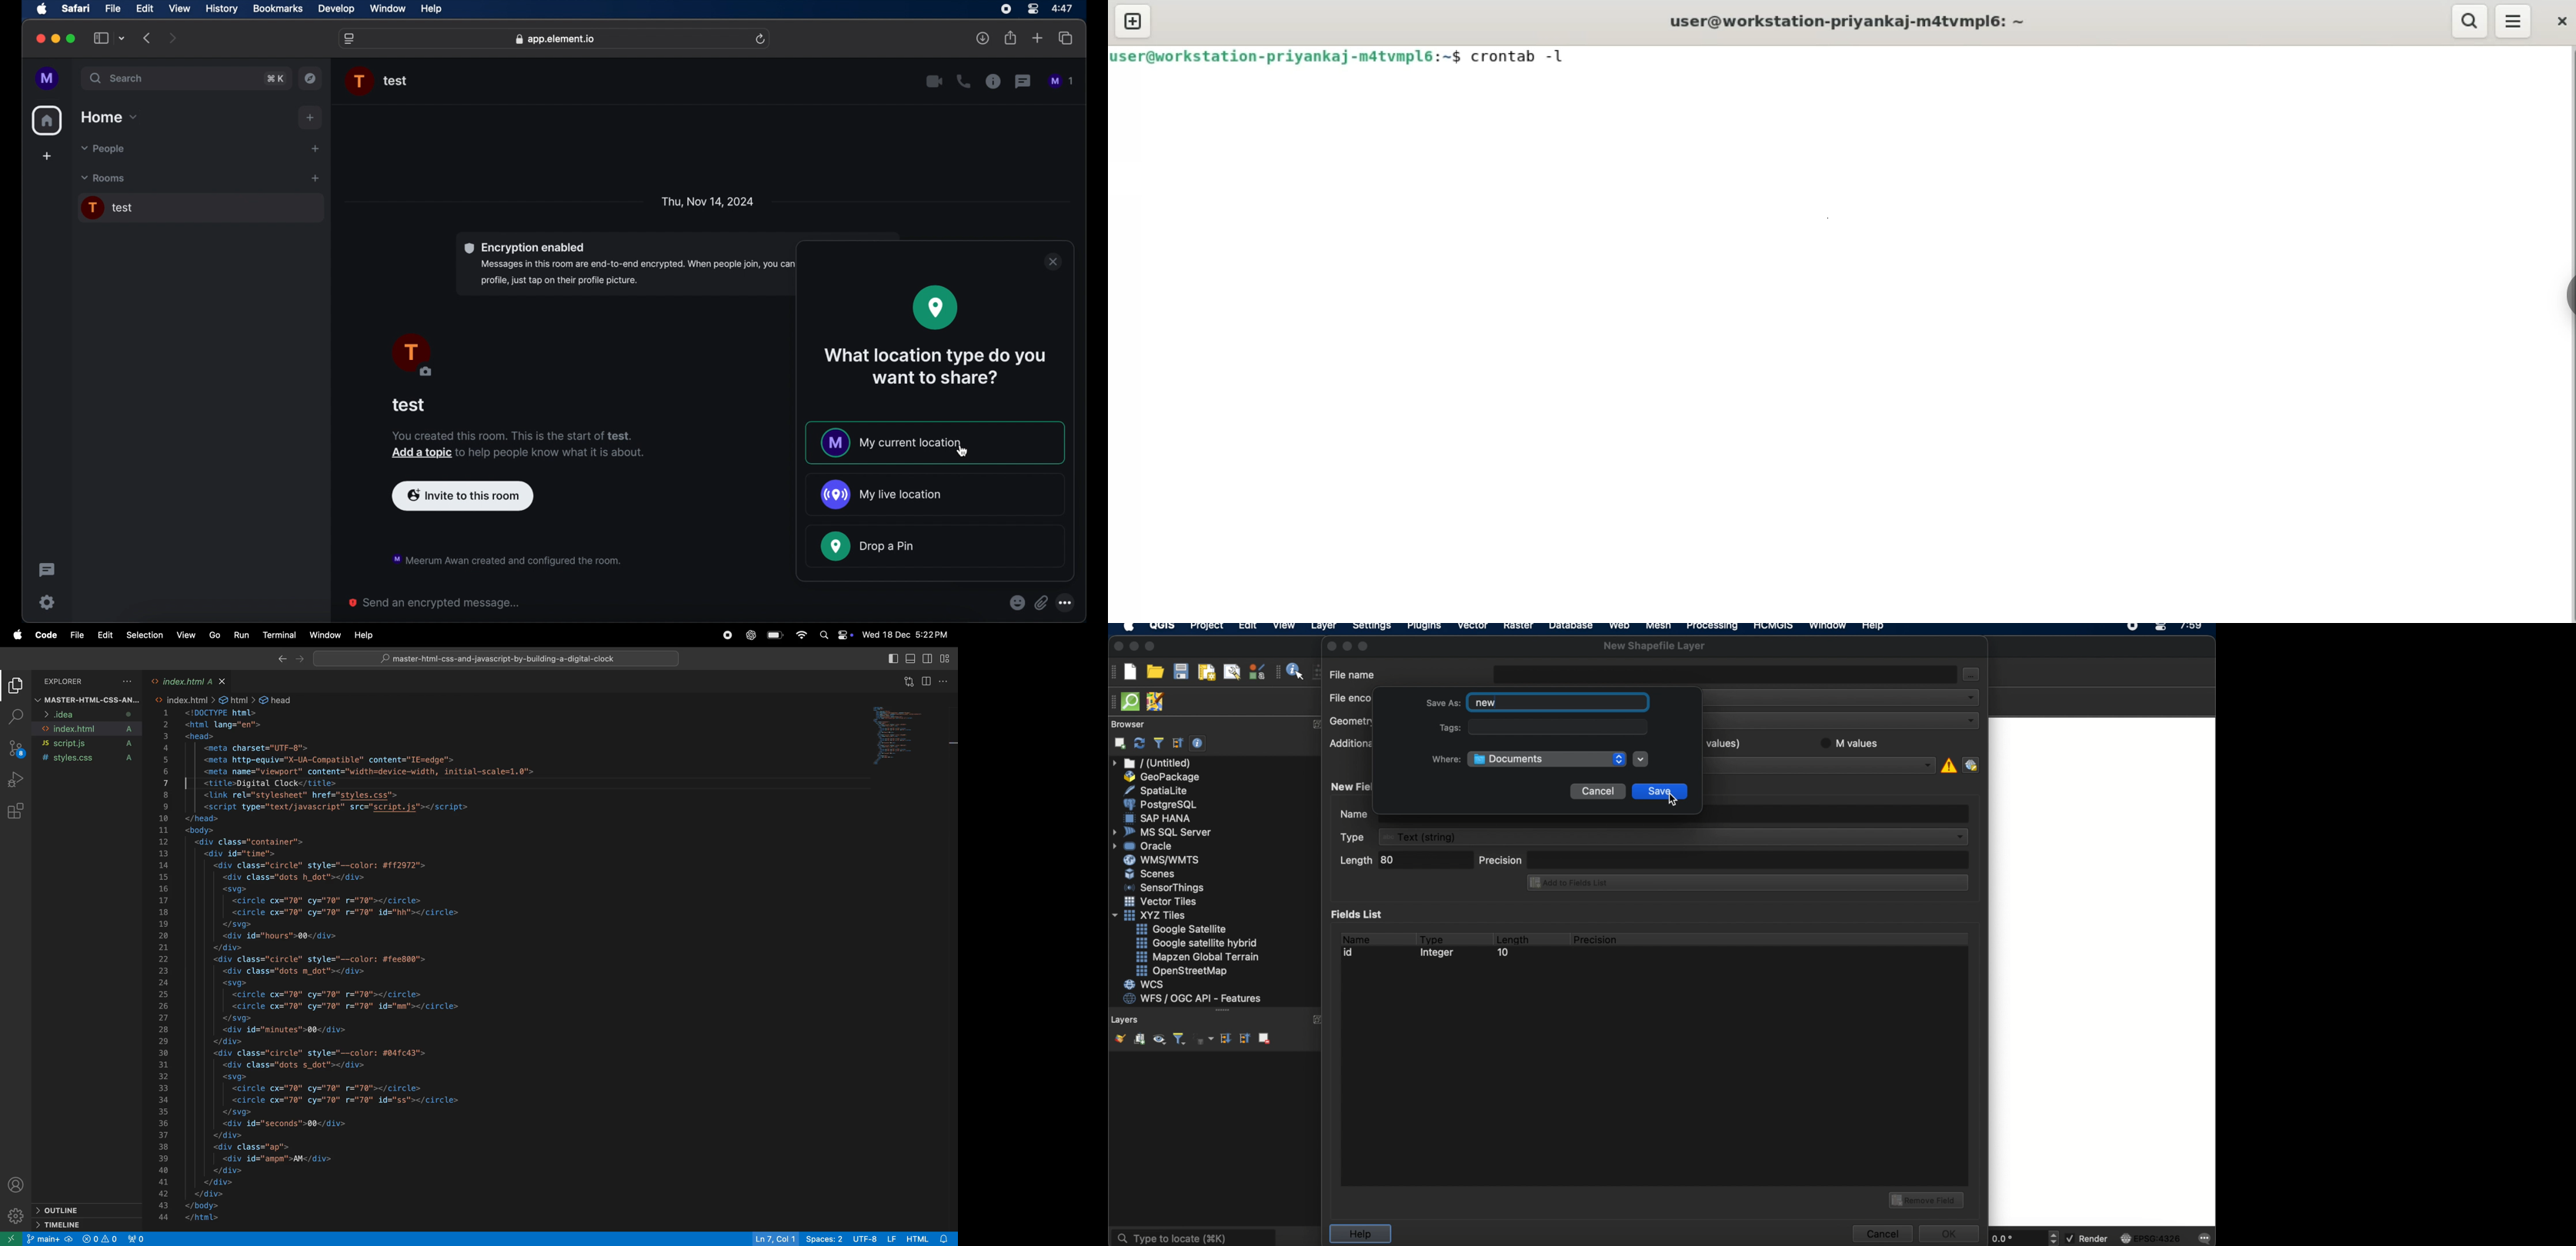  I want to click on spatiallite, so click(1158, 790).